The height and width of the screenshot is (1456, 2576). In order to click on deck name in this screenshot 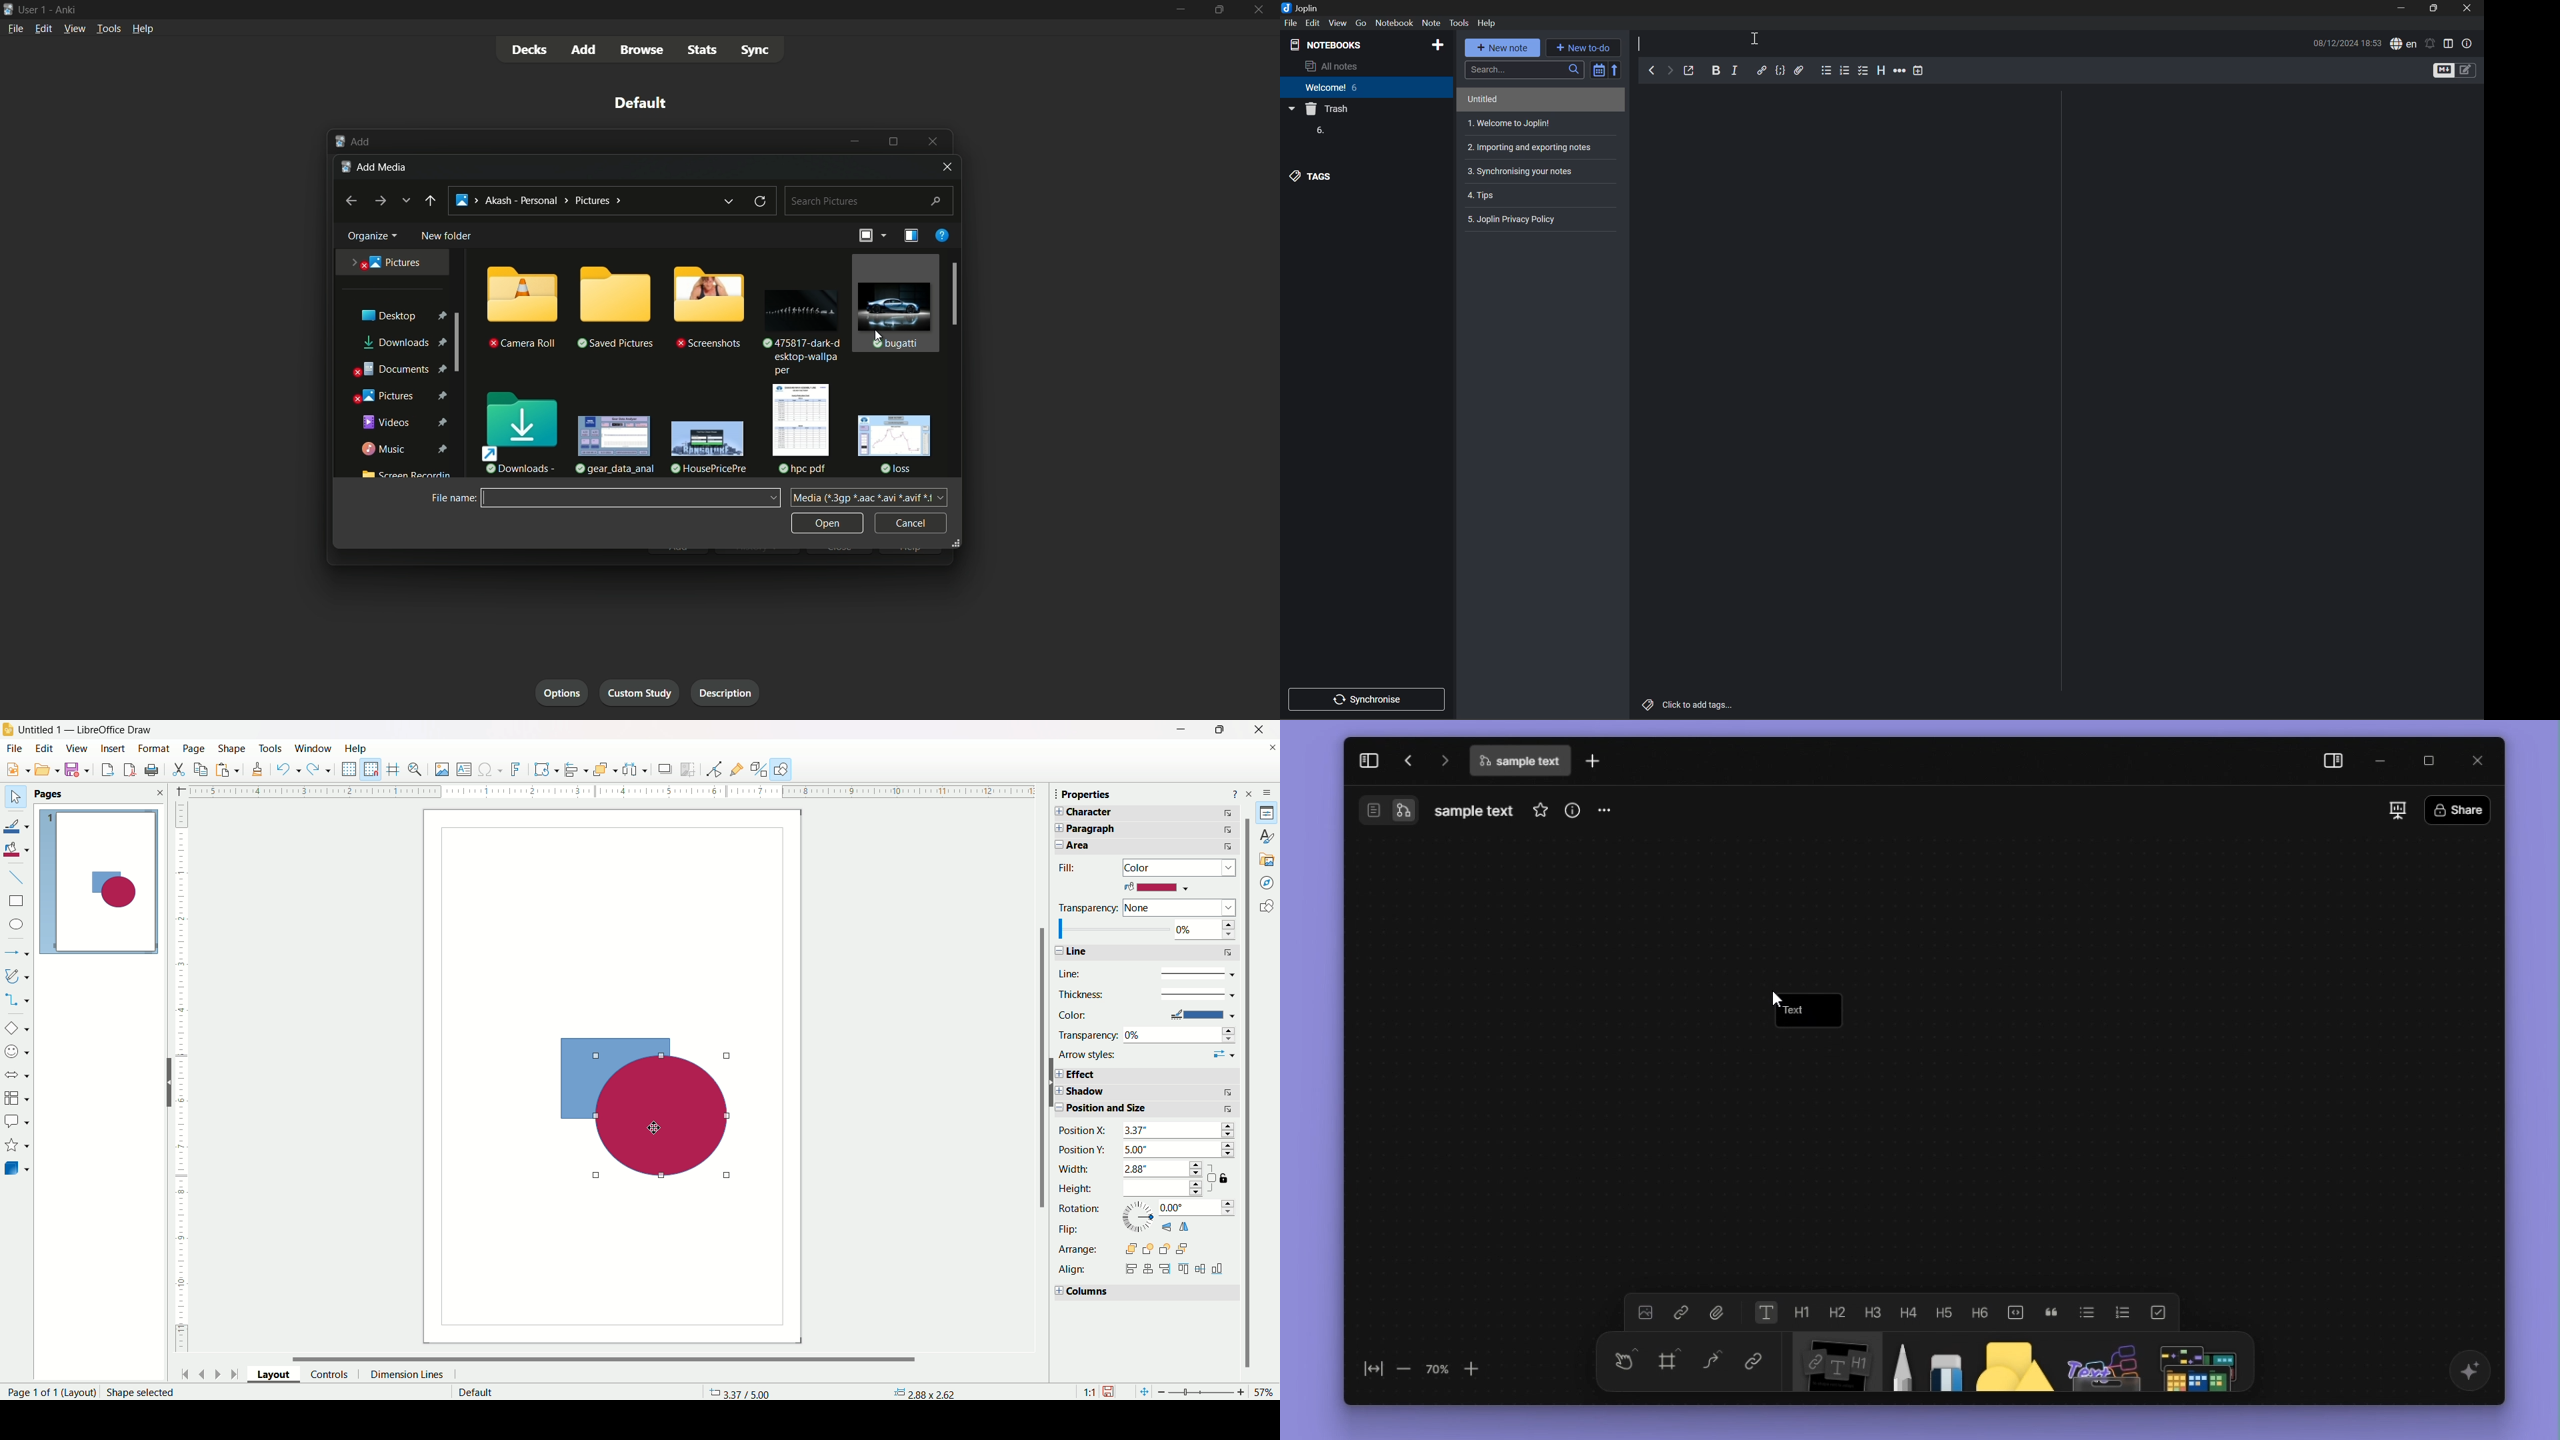, I will do `click(643, 104)`.